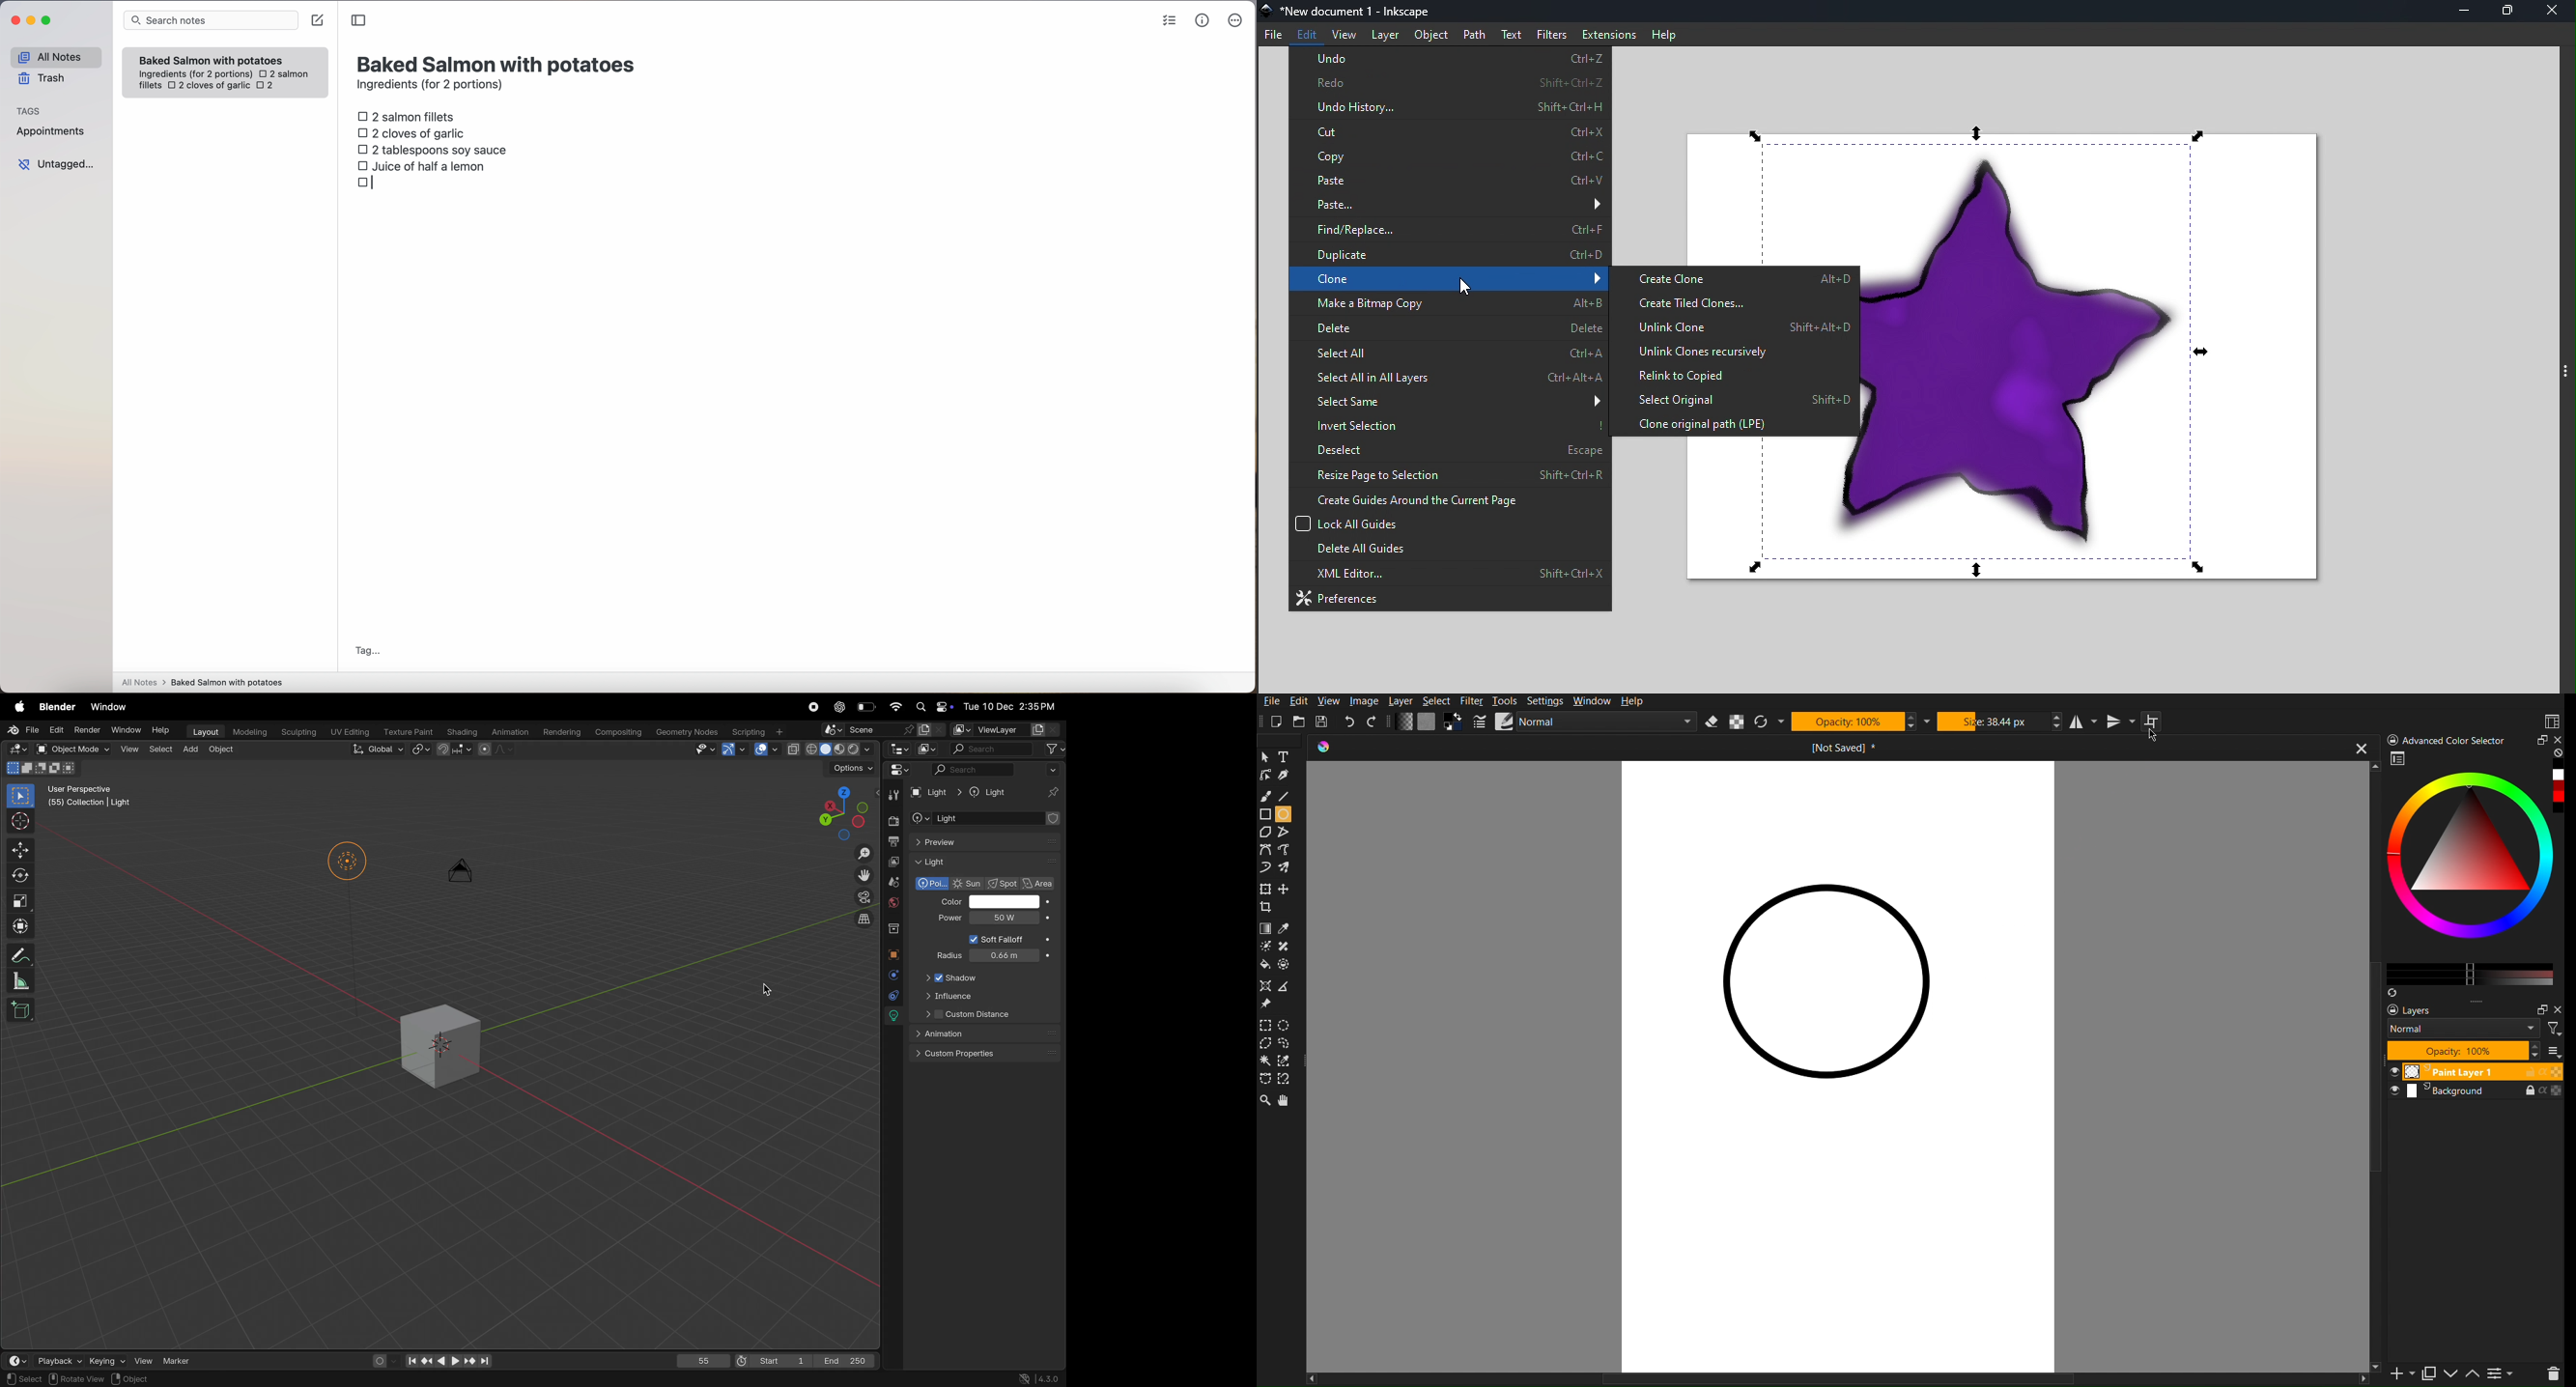  Describe the element at coordinates (209, 21) in the screenshot. I see `search bar` at that location.